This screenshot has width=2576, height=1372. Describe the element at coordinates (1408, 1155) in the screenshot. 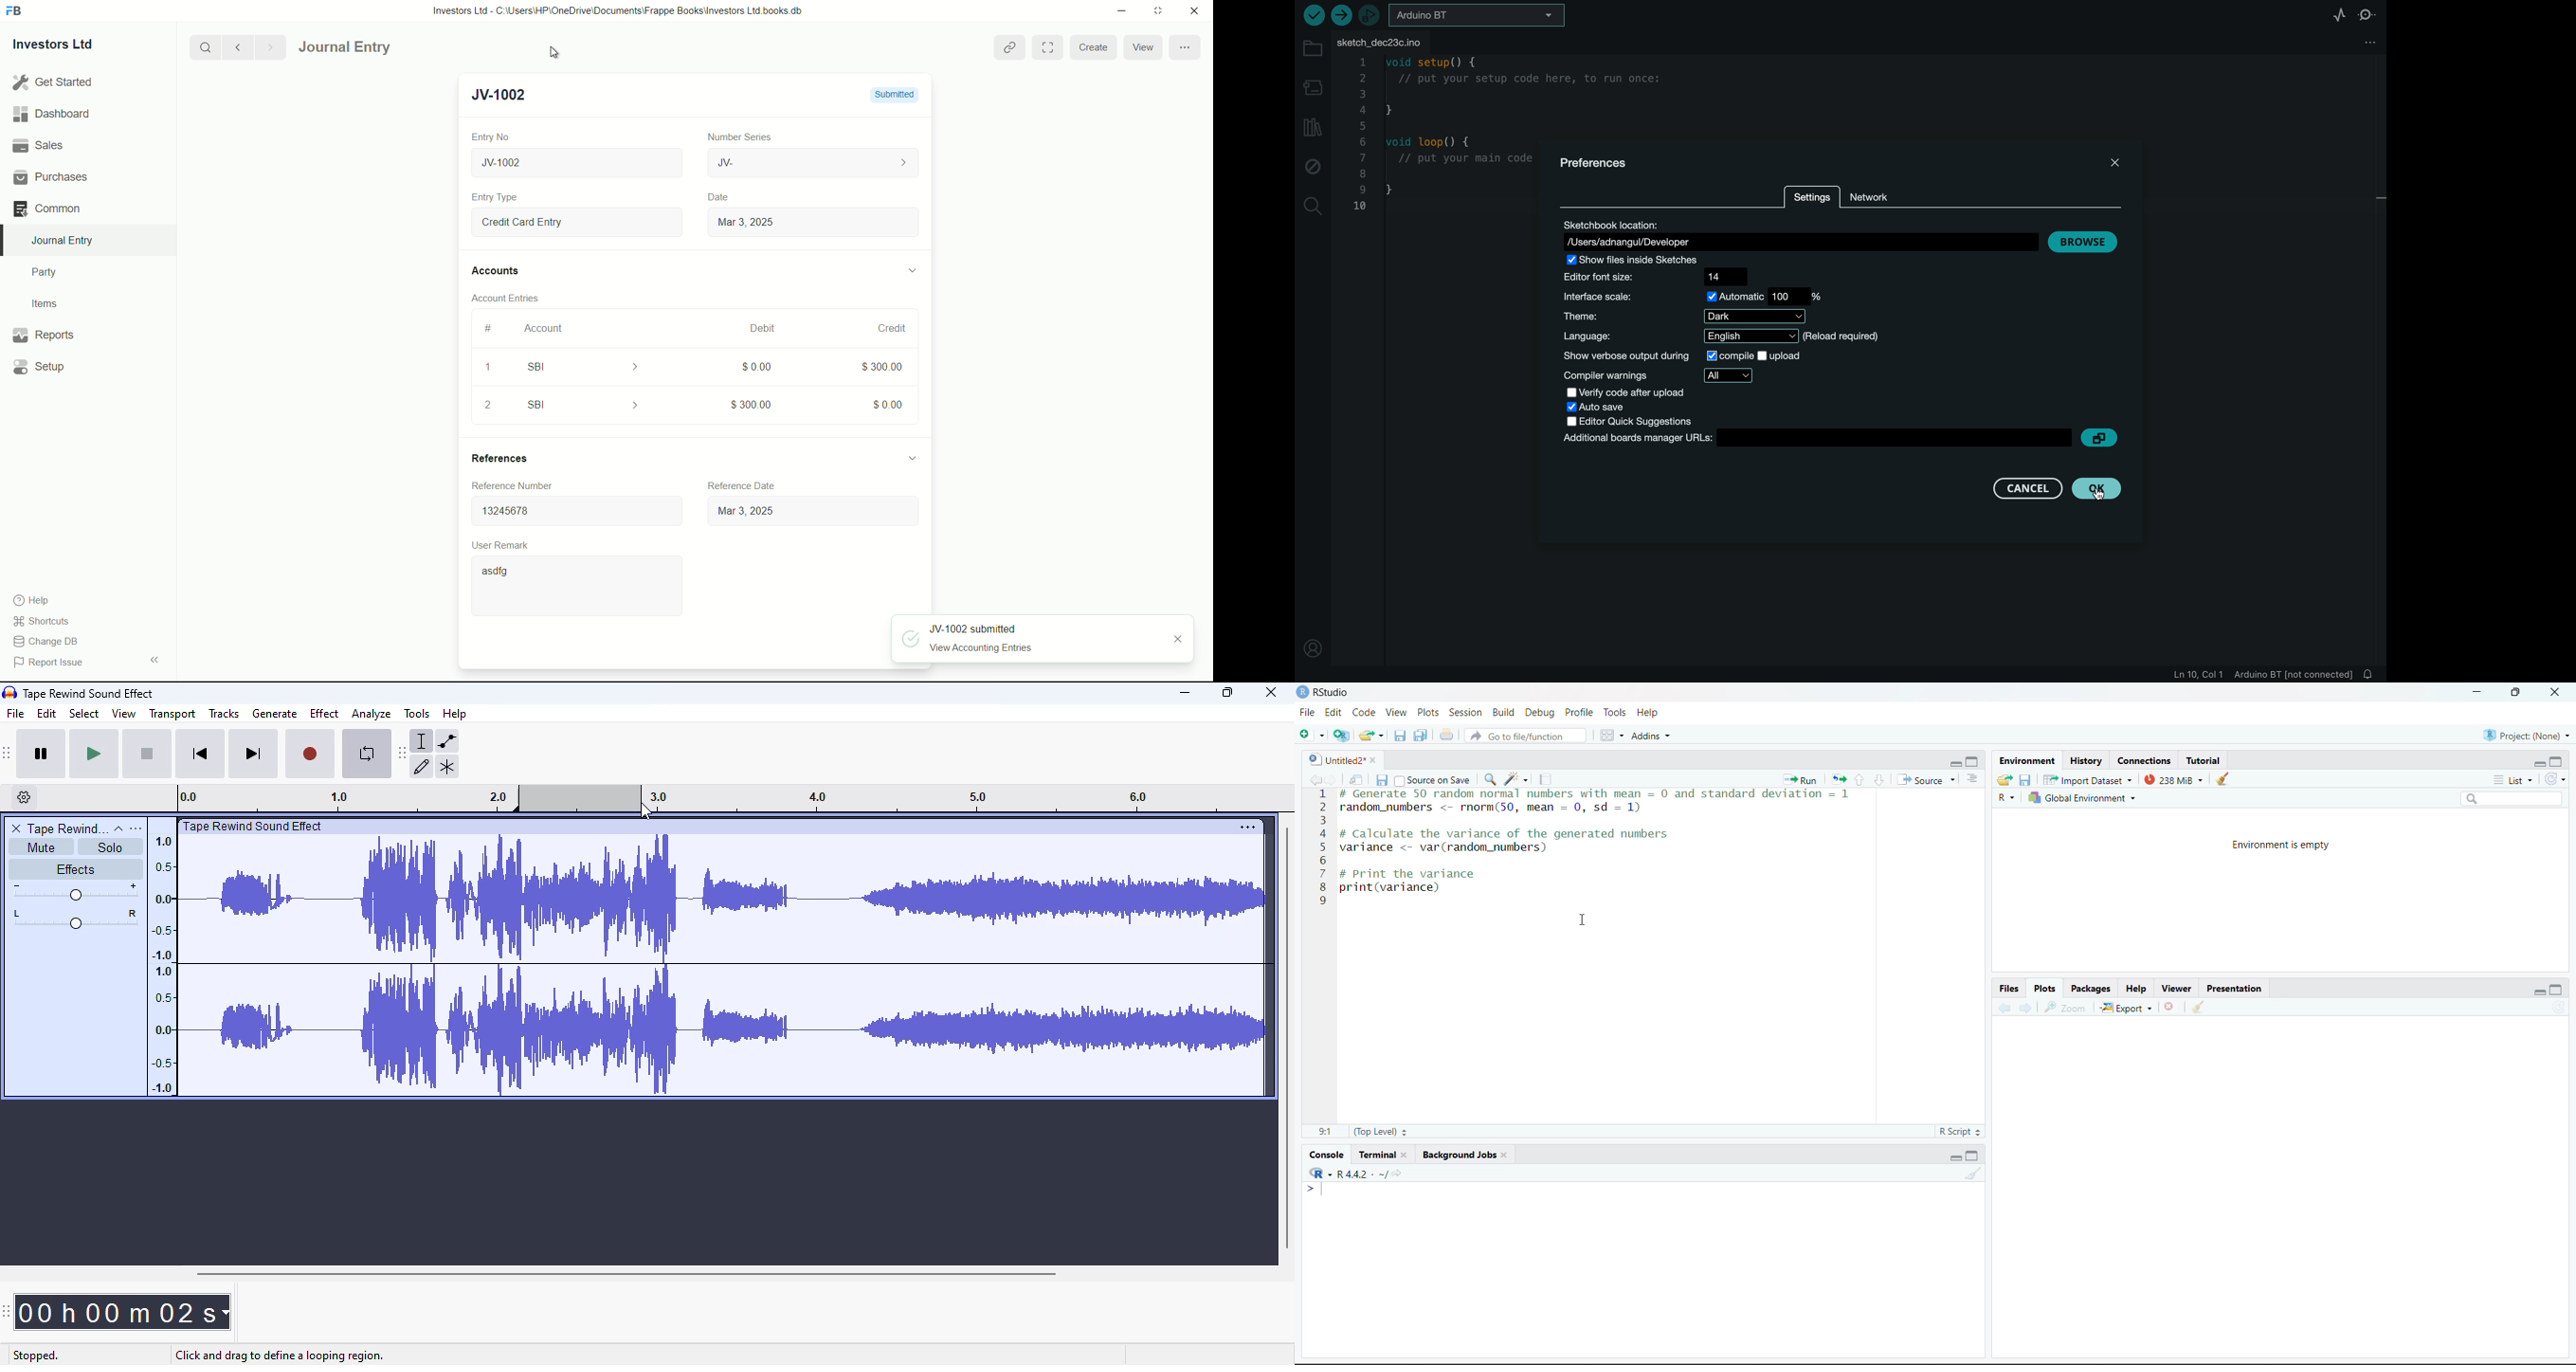

I see `close` at that location.